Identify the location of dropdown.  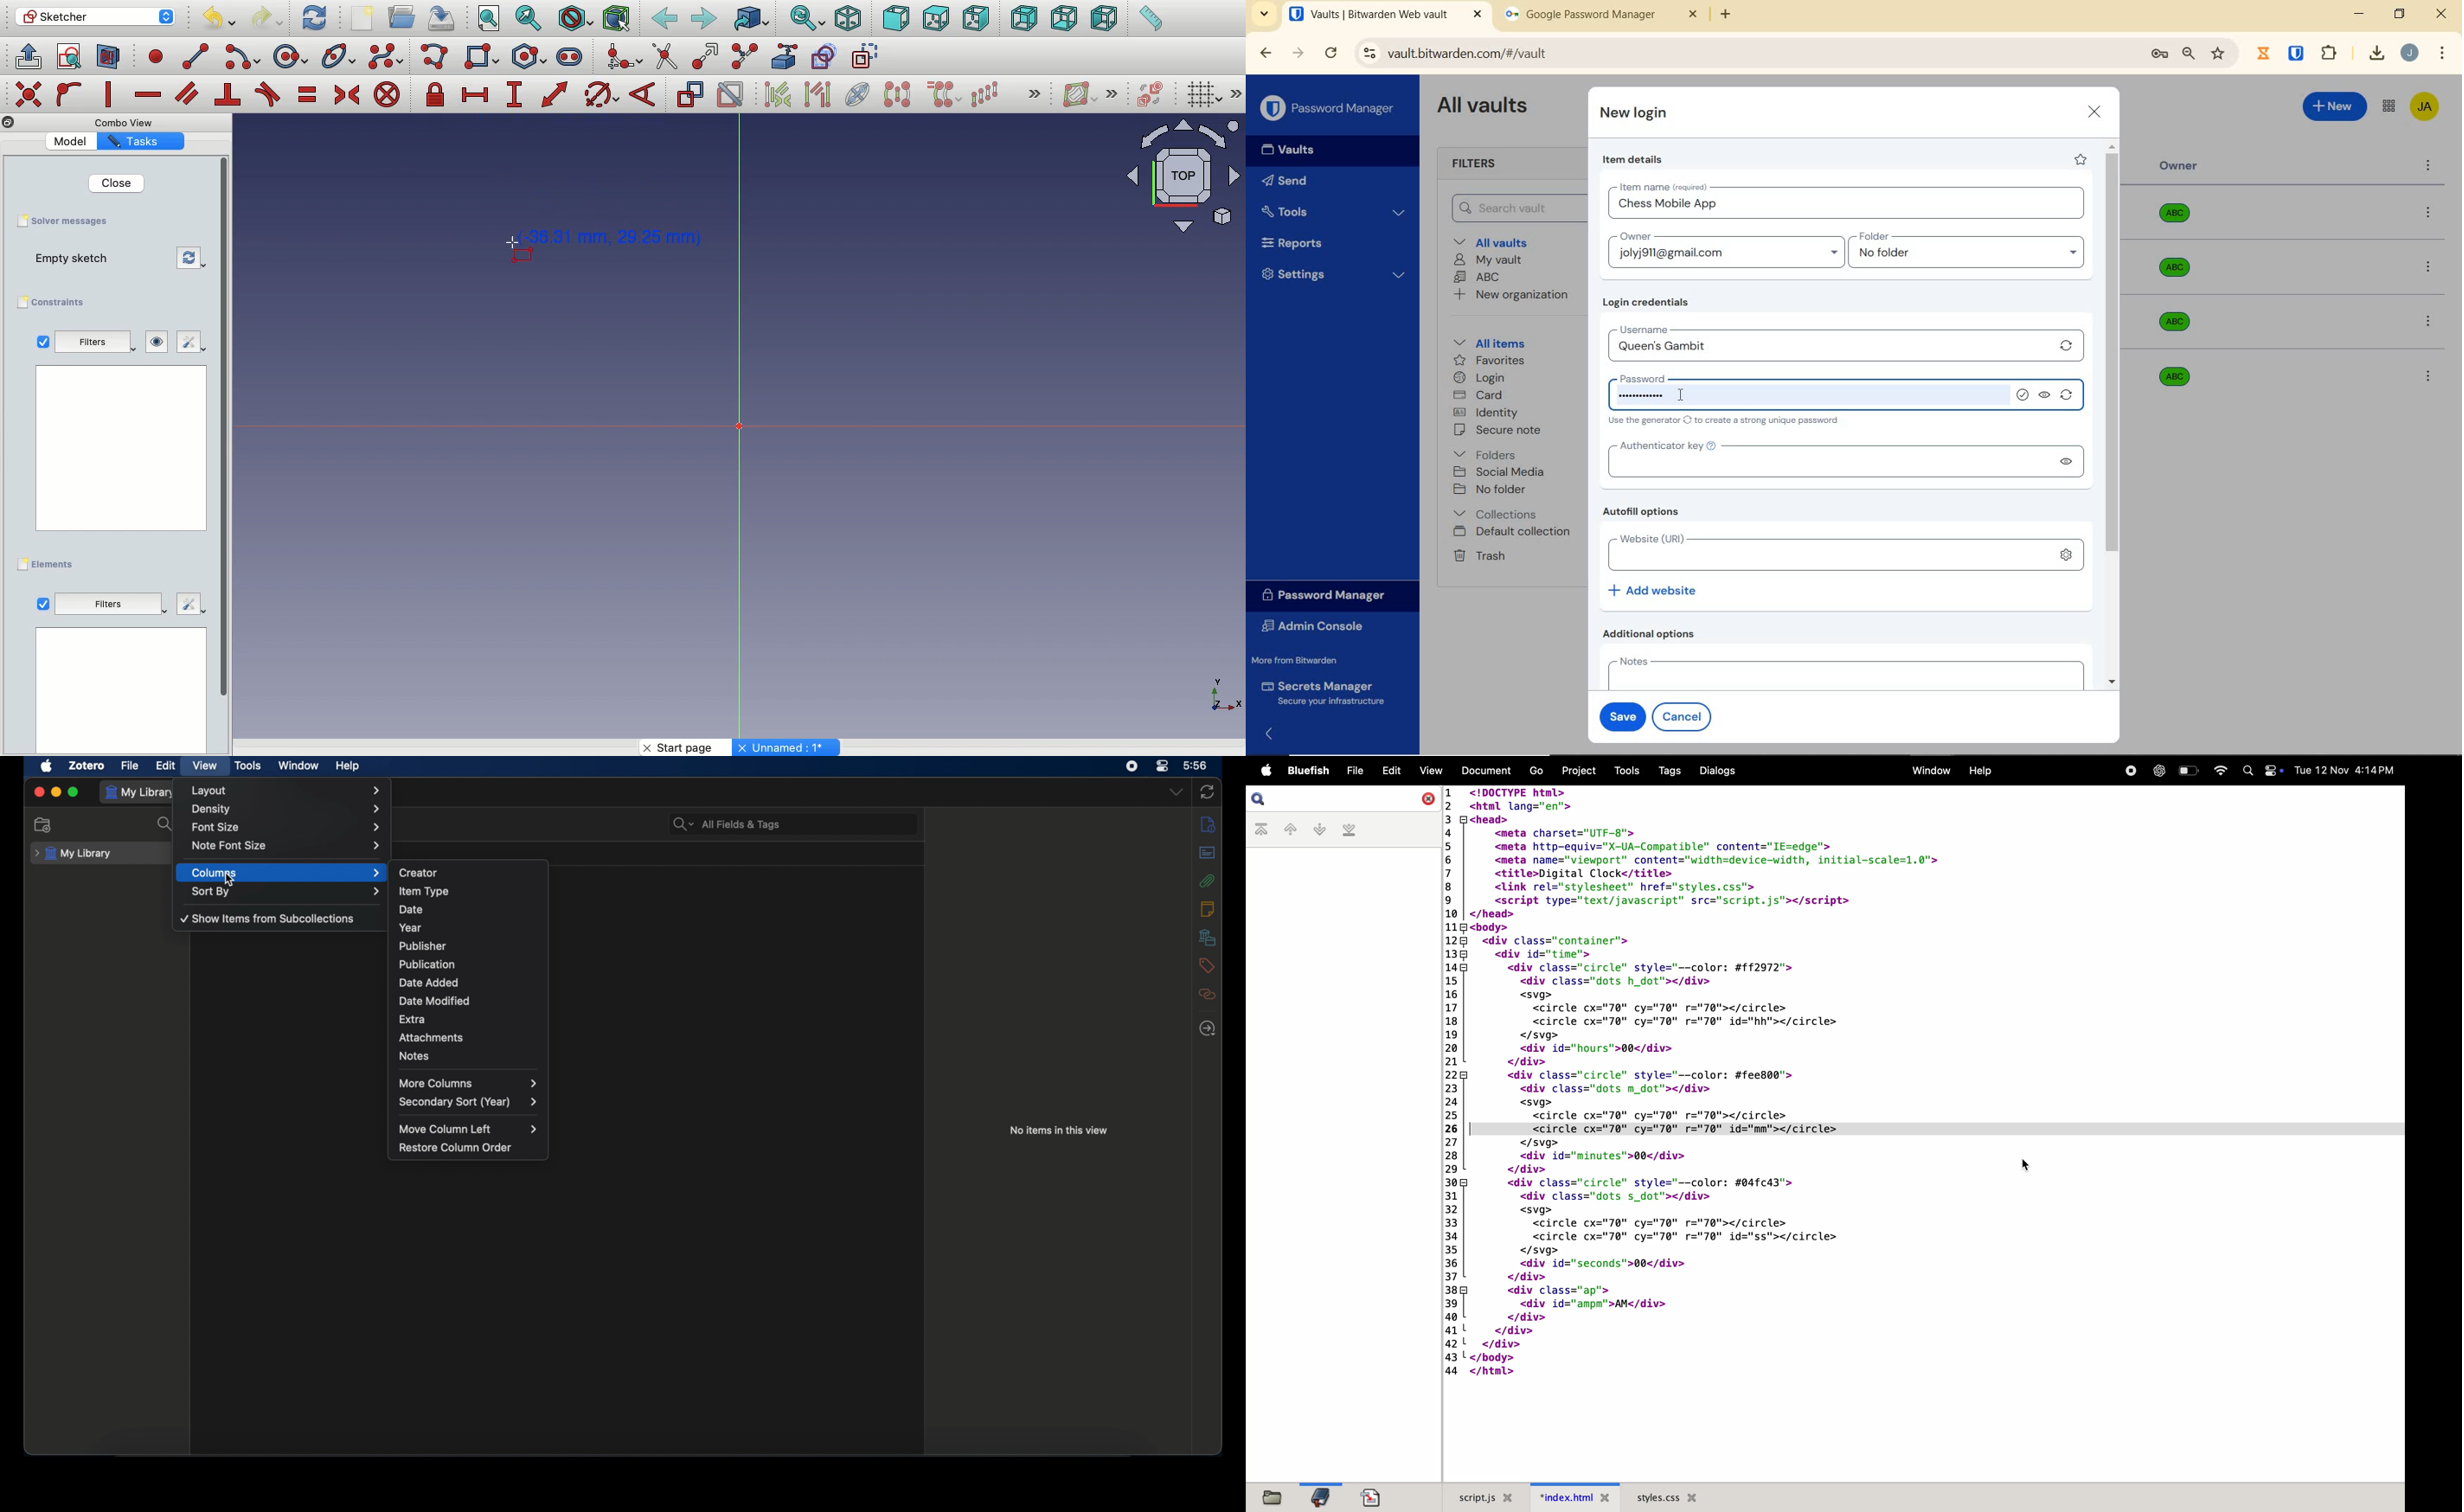
(1176, 792).